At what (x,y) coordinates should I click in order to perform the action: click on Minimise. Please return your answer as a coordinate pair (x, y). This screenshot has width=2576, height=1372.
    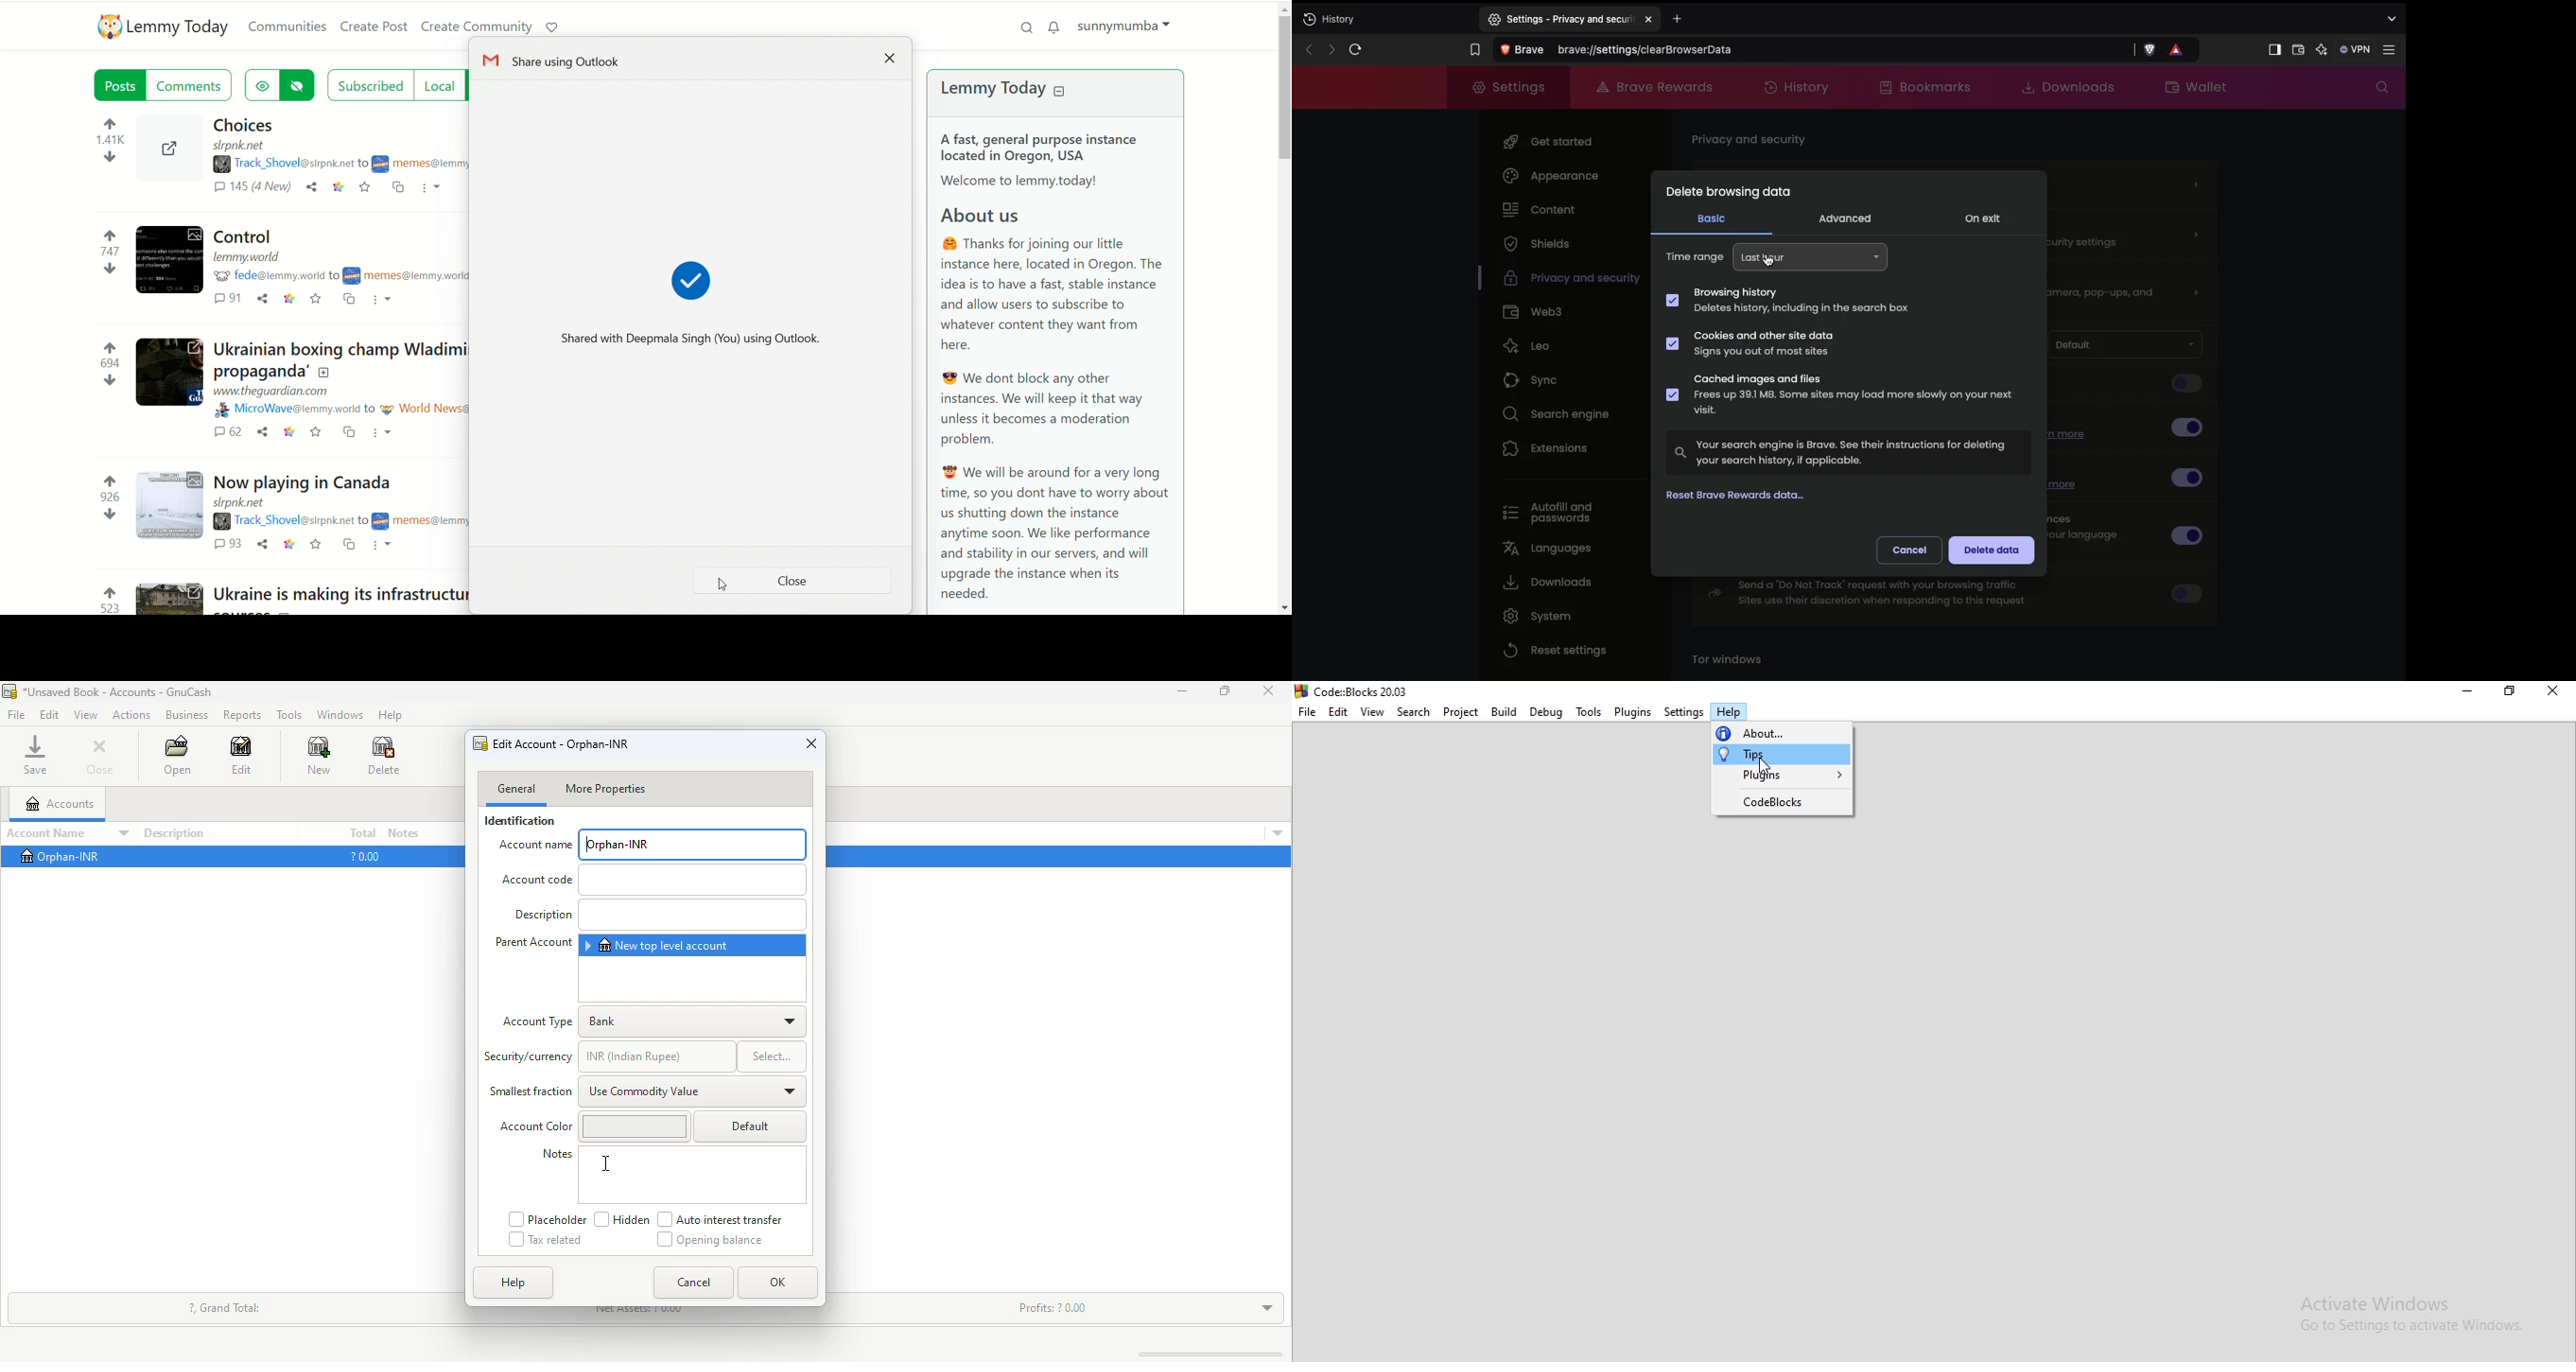
    Looking at the image, I should click on (2469, 693).